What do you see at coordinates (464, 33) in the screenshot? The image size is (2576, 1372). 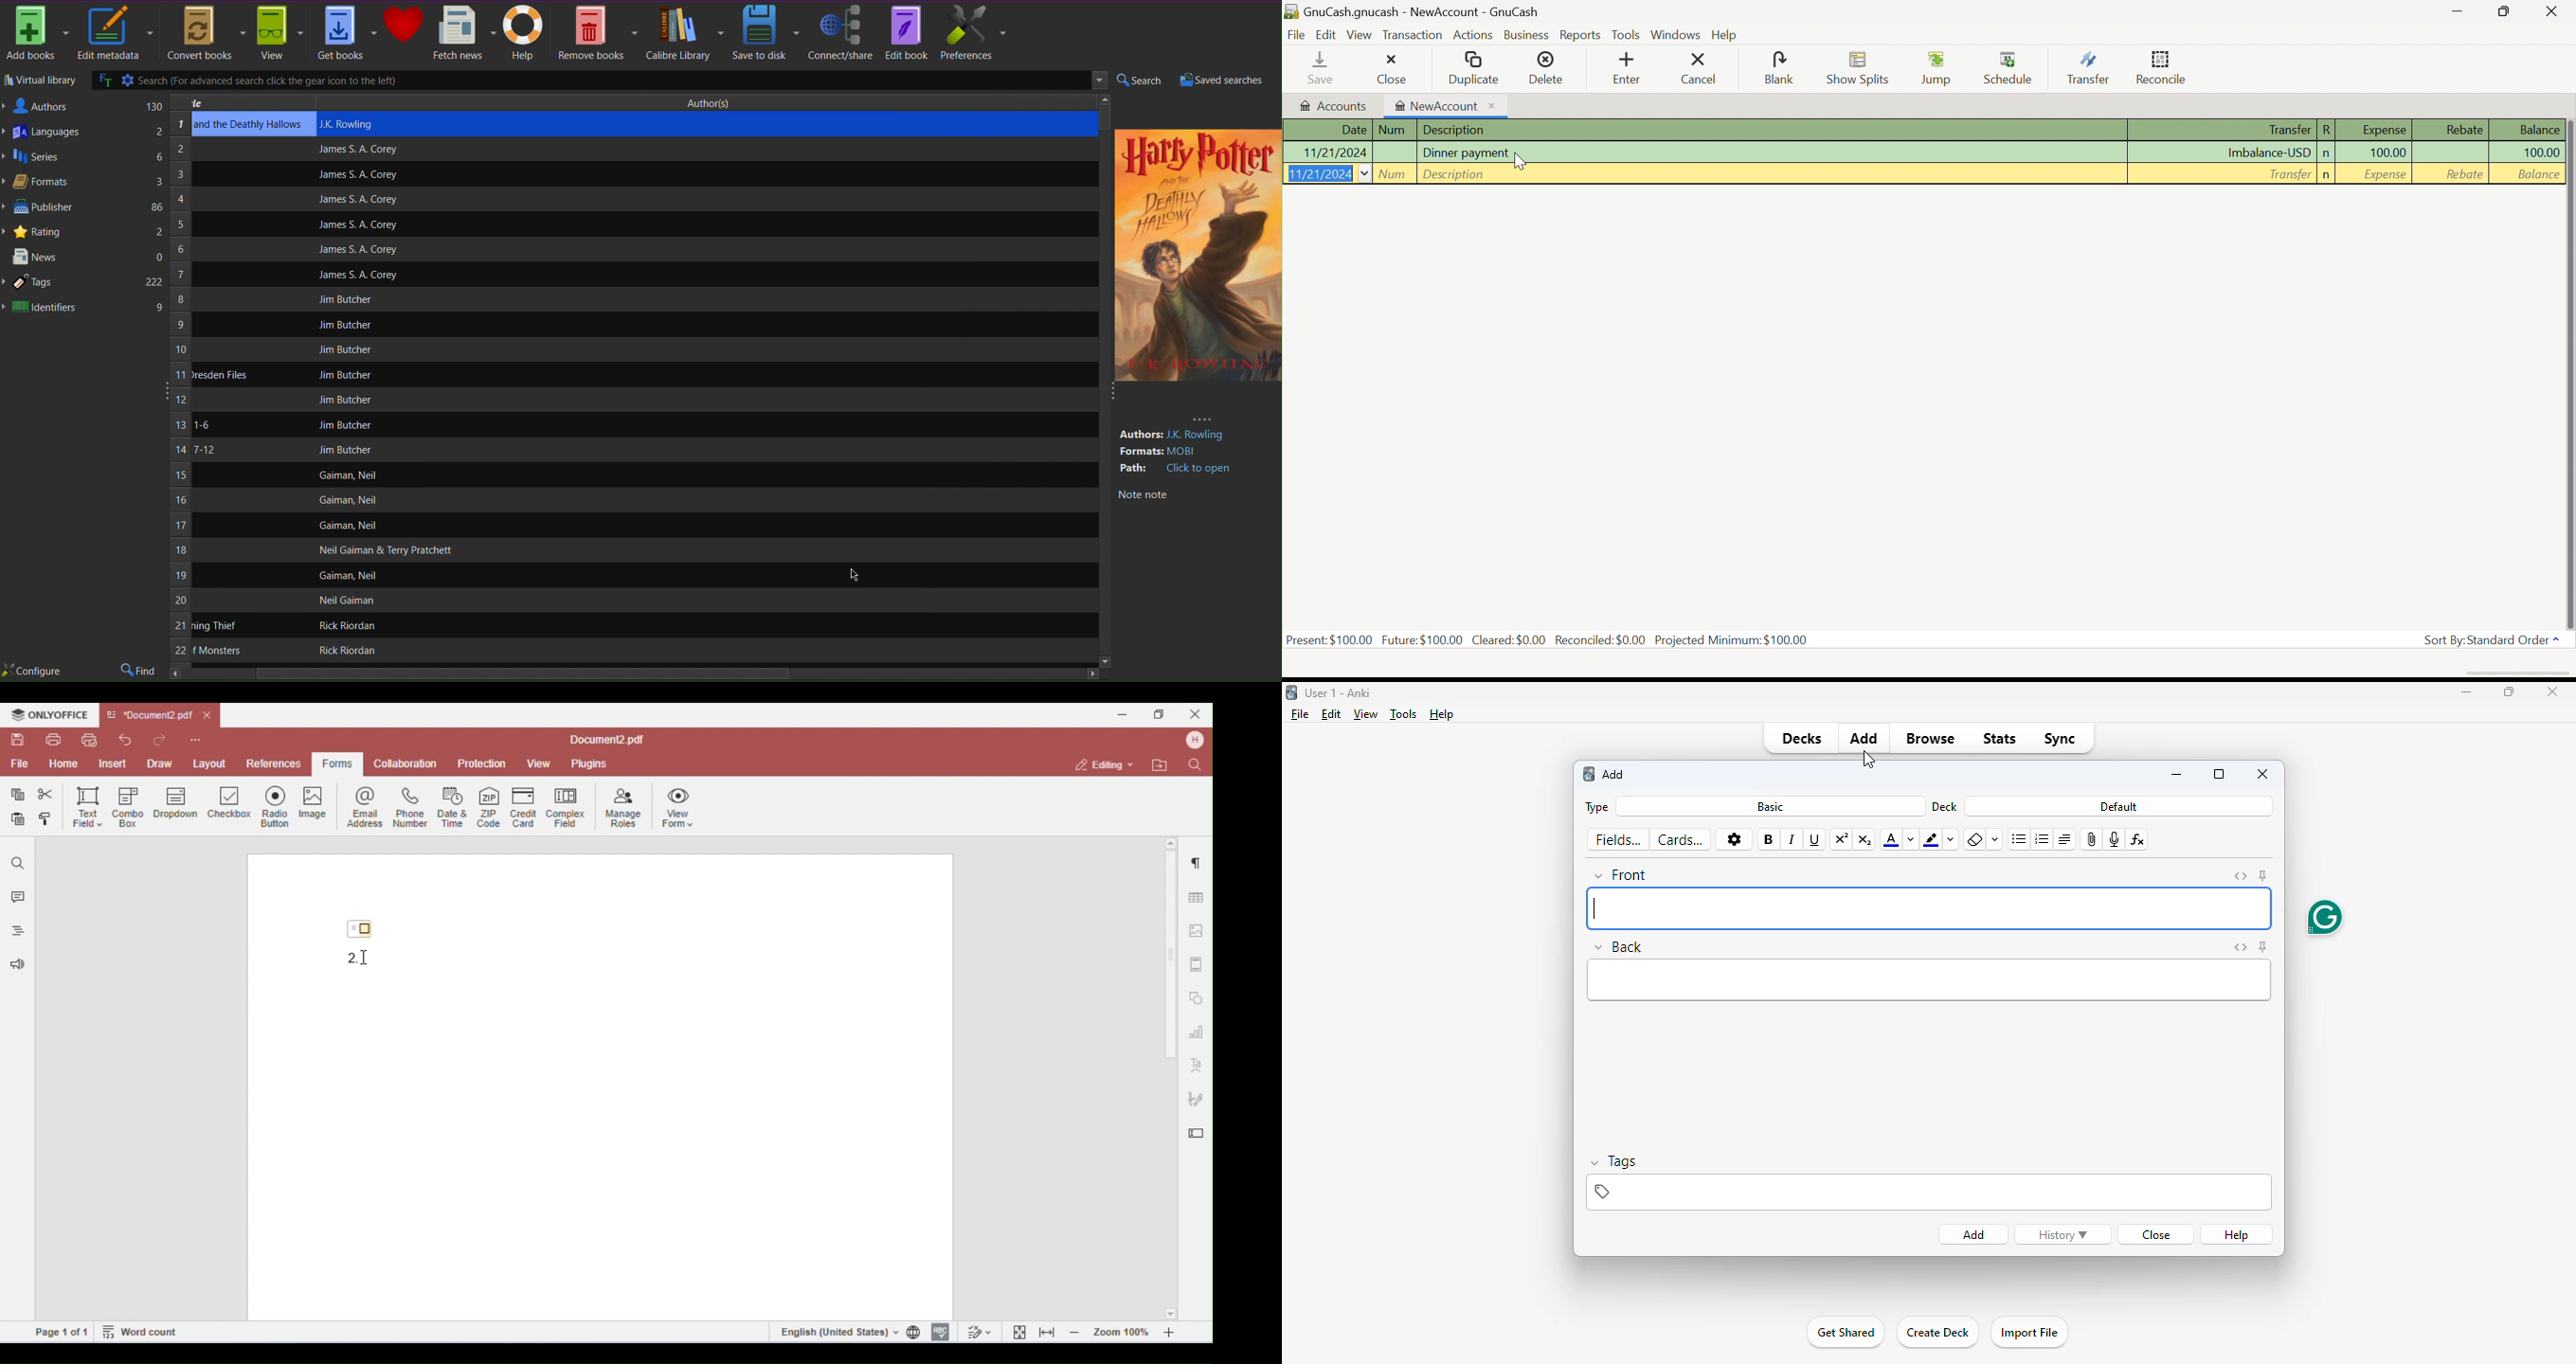 I see `Fetch News` at bounding box center [464, 33].